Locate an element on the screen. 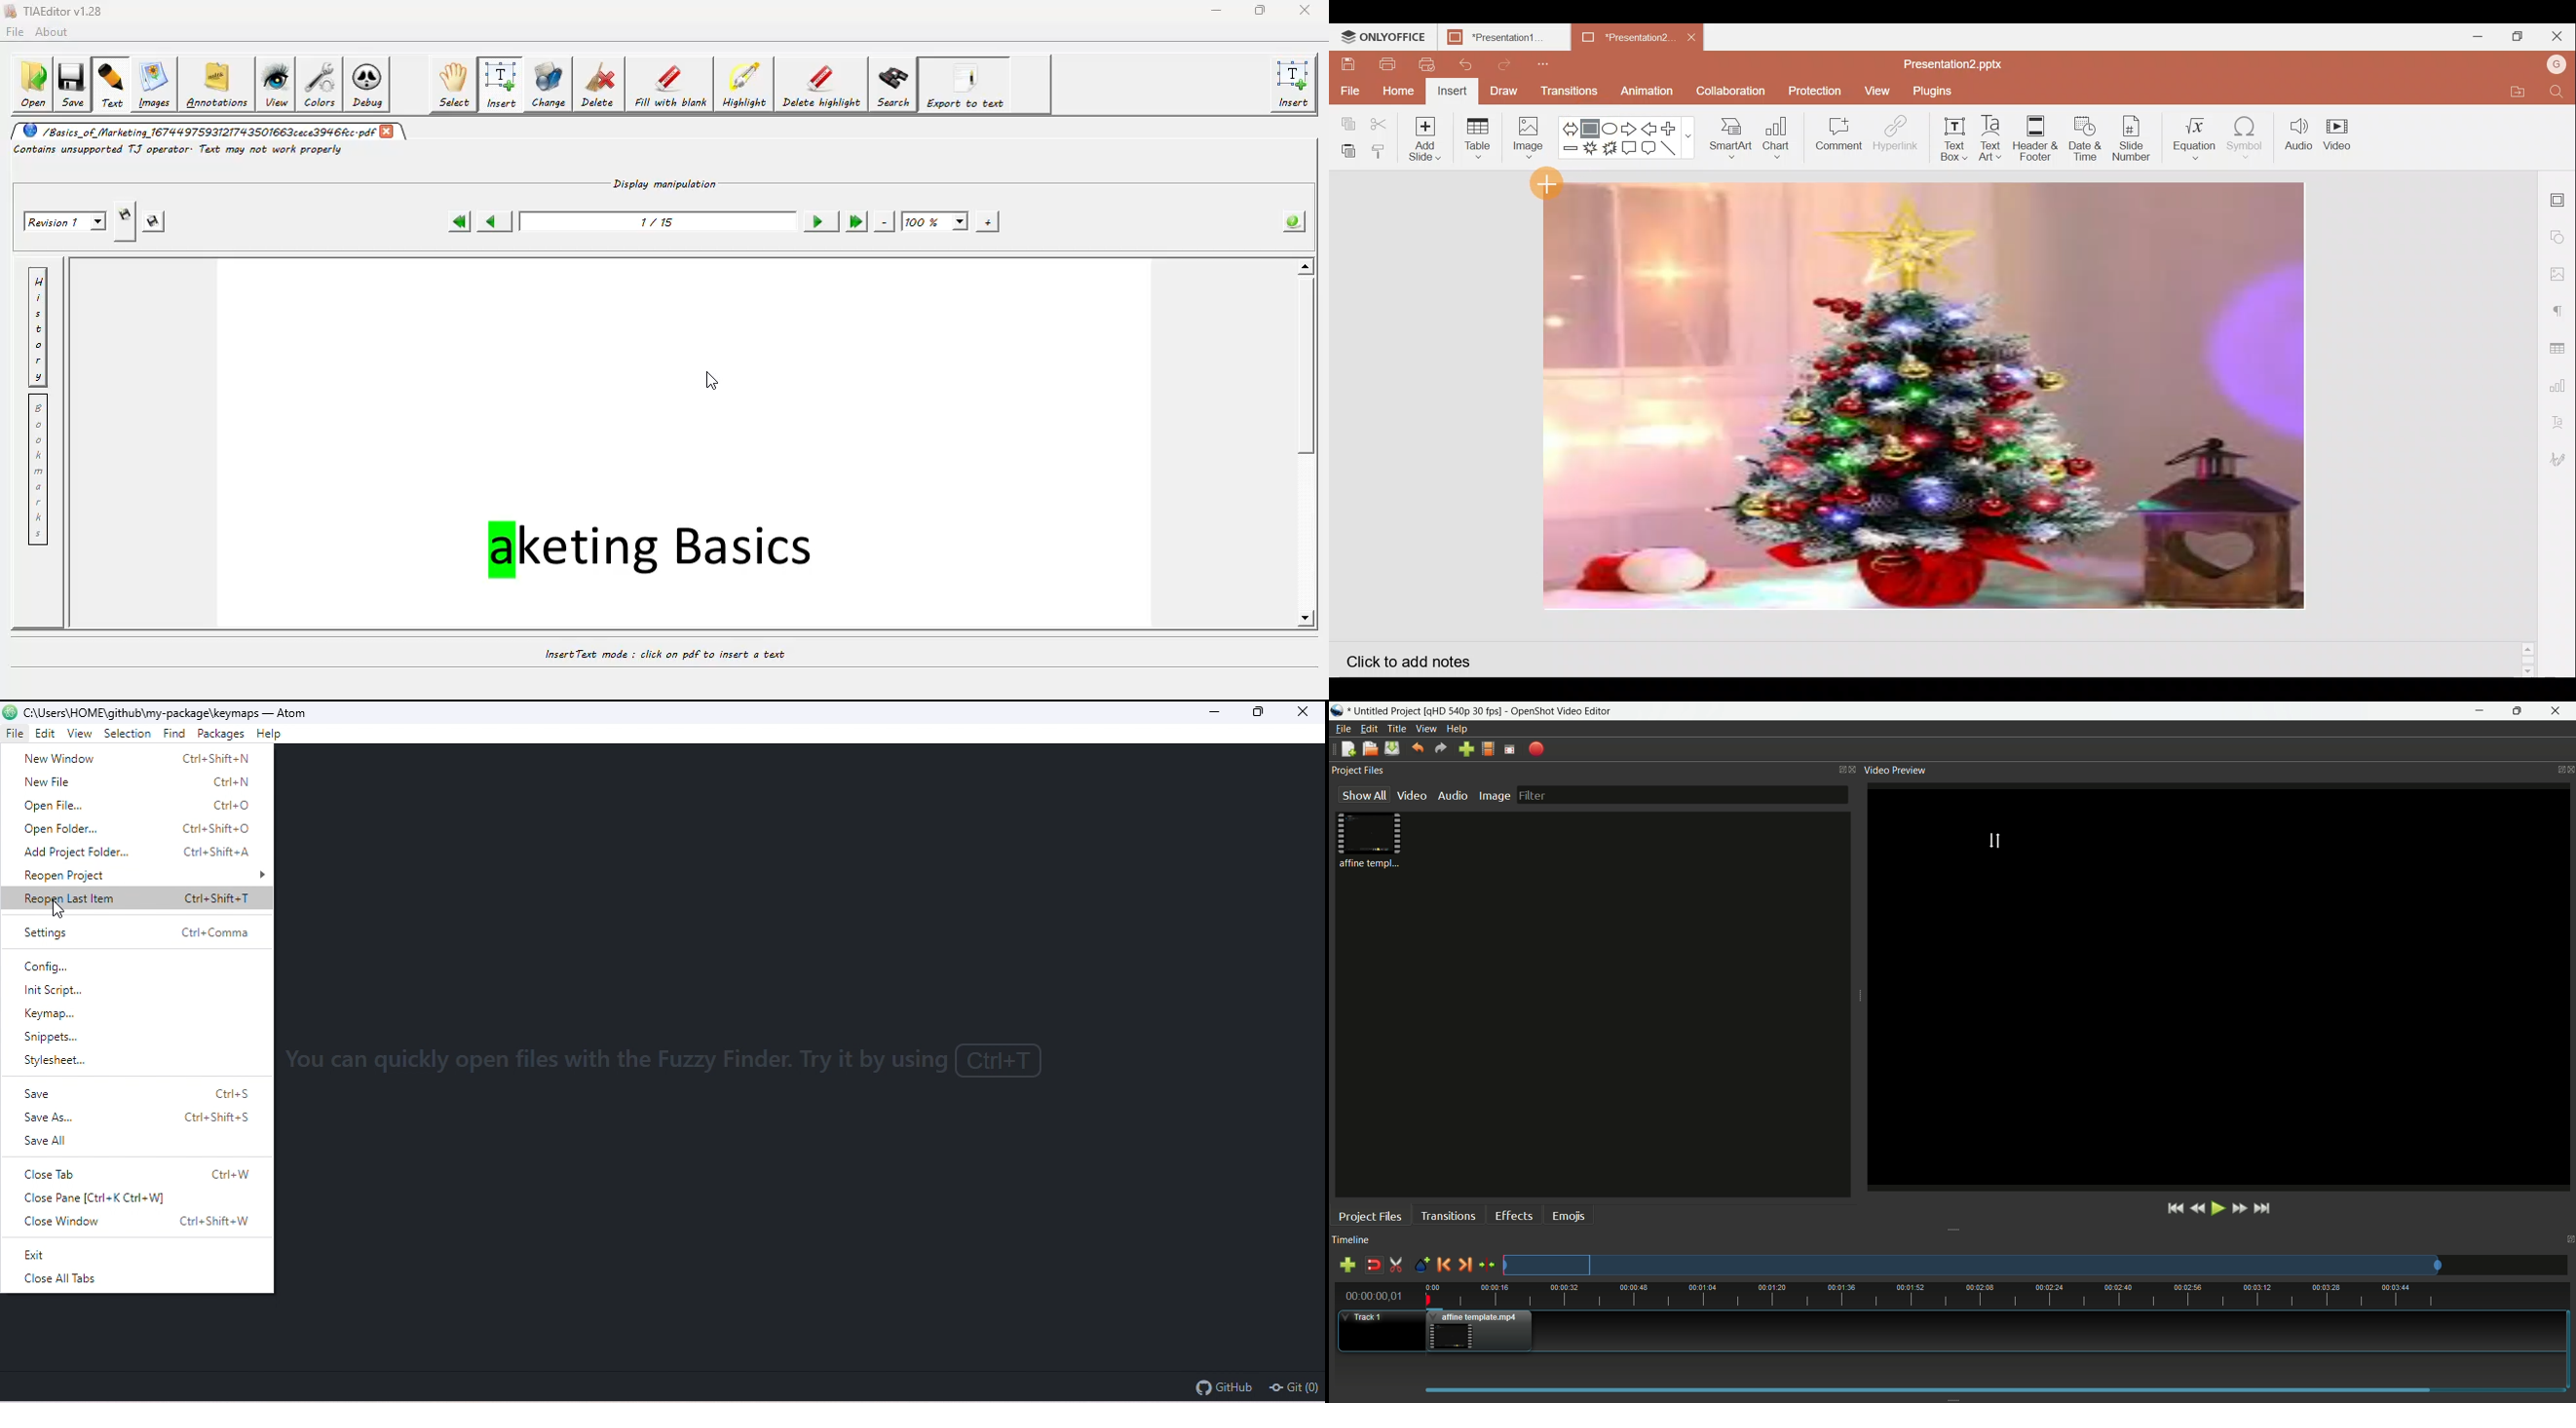  Minus is located at coordinates (1569, 152).